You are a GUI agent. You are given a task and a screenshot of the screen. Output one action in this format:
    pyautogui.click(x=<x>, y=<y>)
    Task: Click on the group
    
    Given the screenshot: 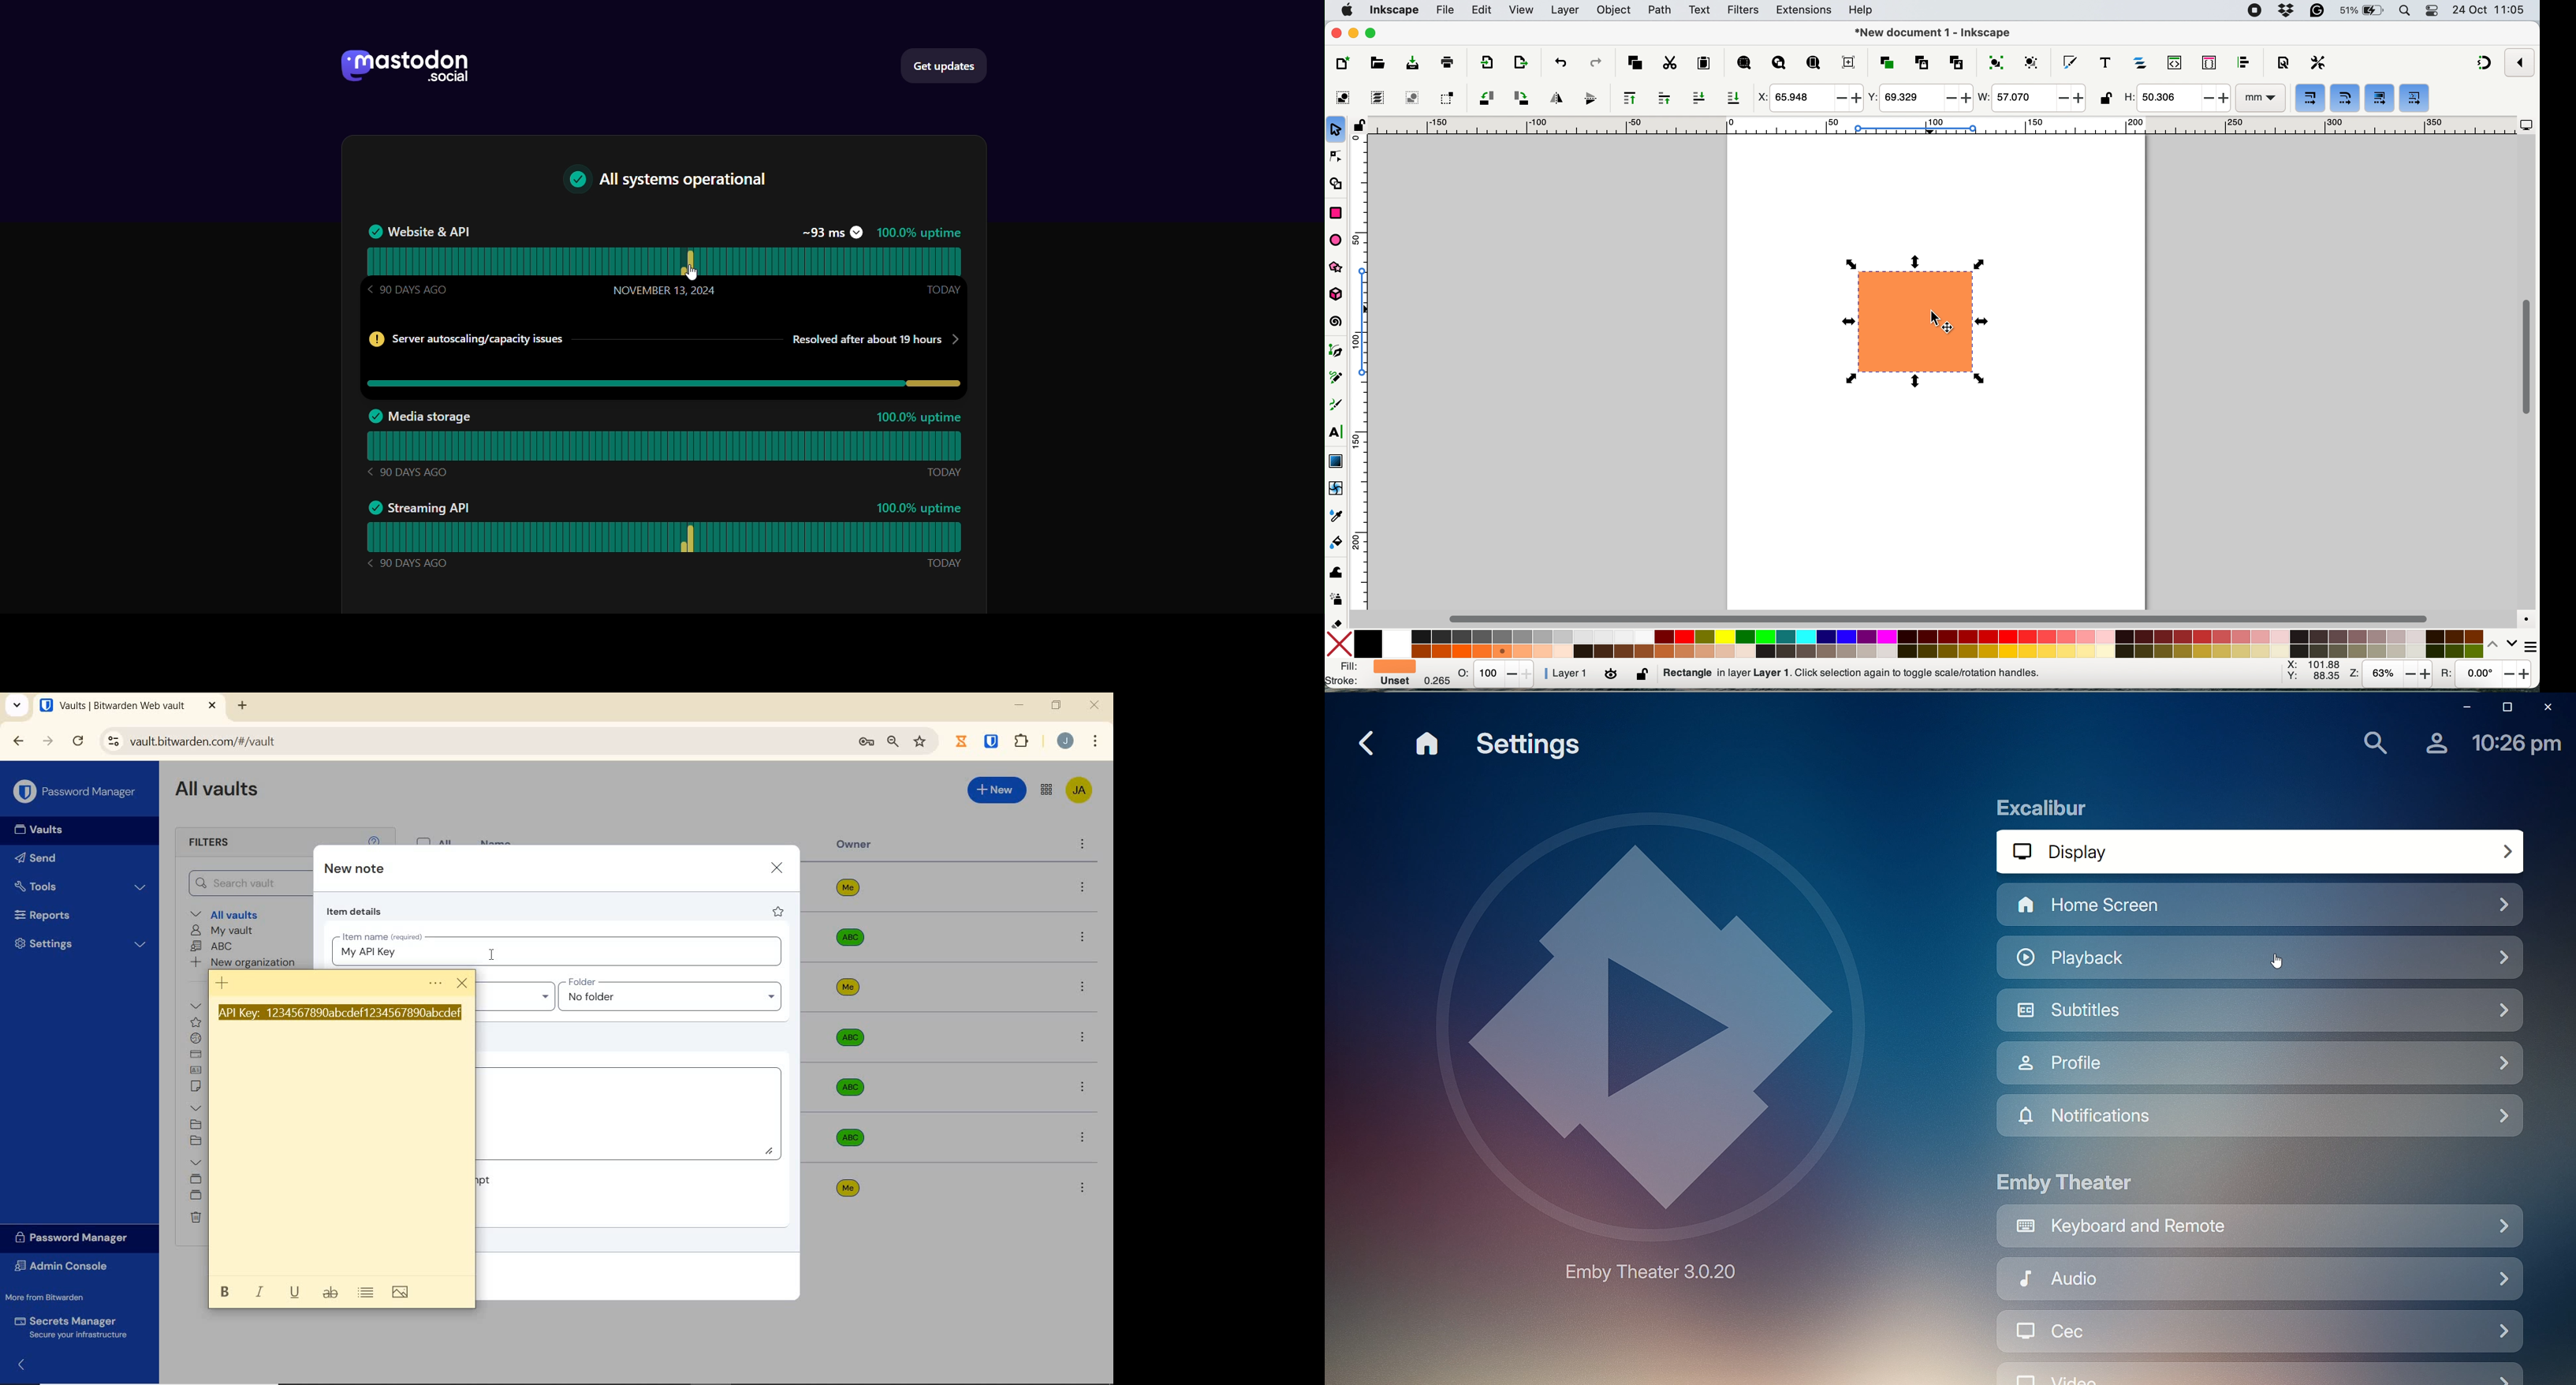 What is the action you would take?
    pyautogui.click(x=1995, y=61)
    